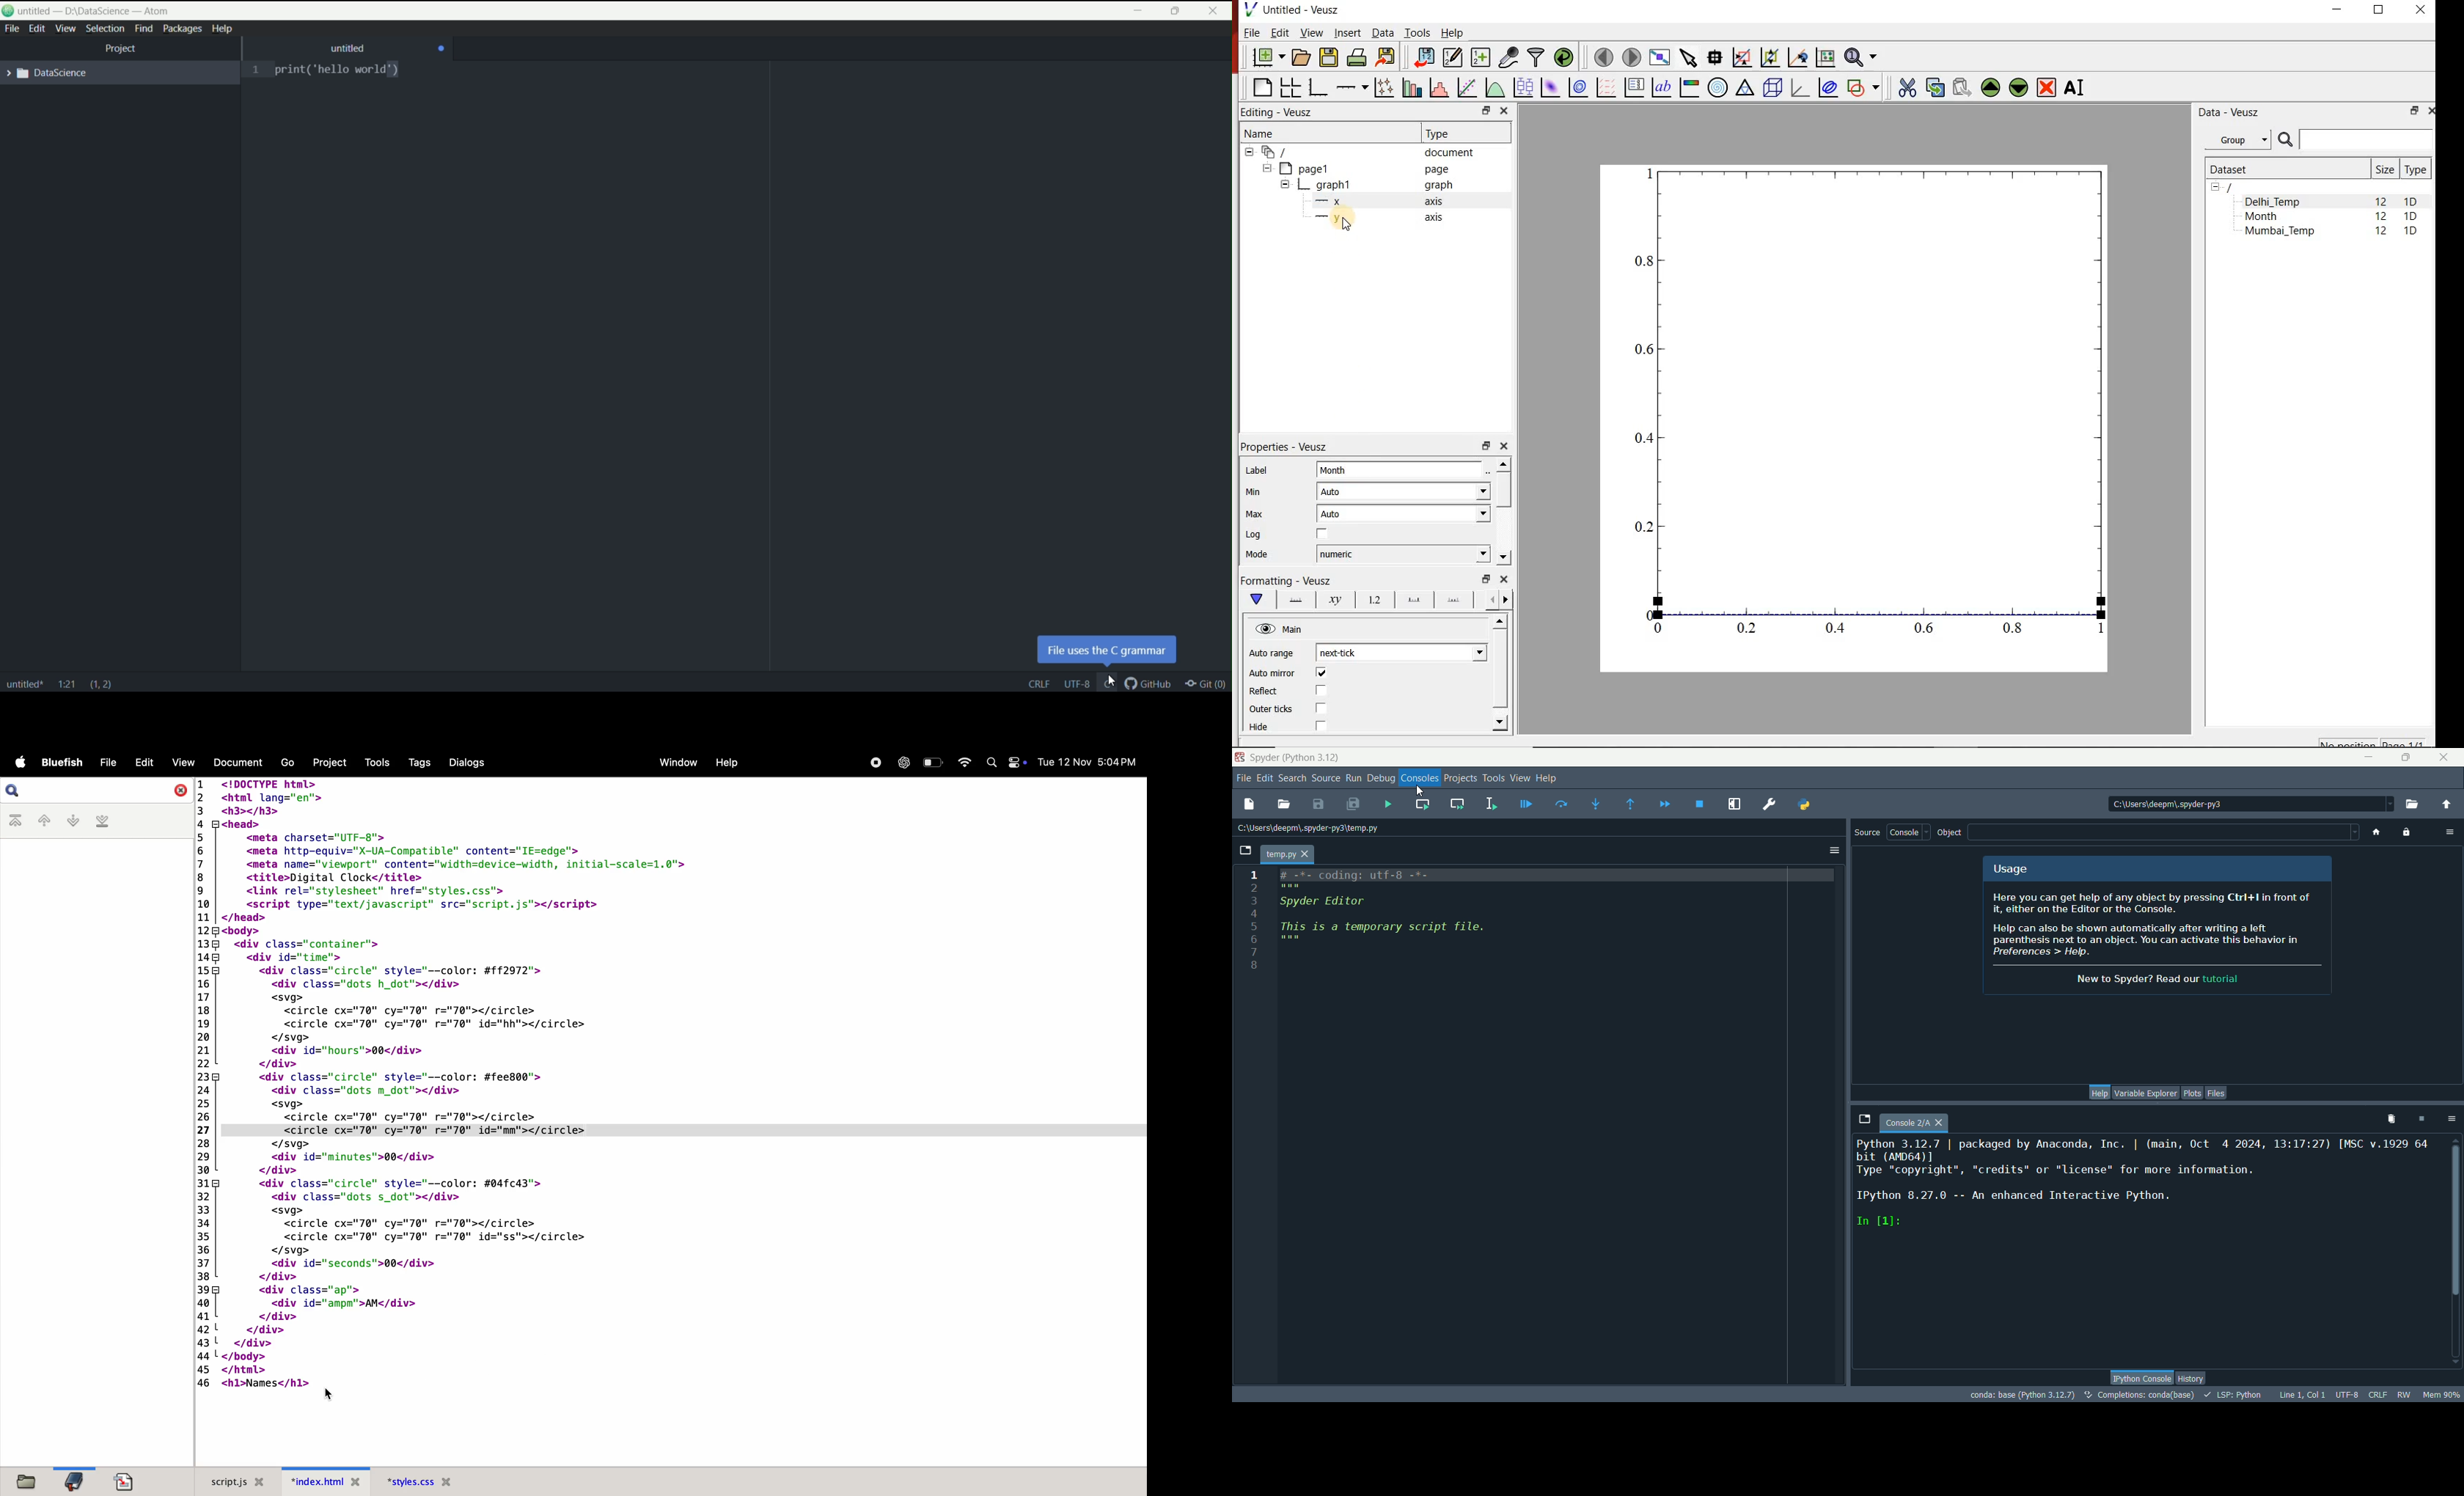 The height and width of the screenshot is (1512, 2464). Describe the element at coordinates (2406, 832) in the screenshot. I see `lock` at that location.